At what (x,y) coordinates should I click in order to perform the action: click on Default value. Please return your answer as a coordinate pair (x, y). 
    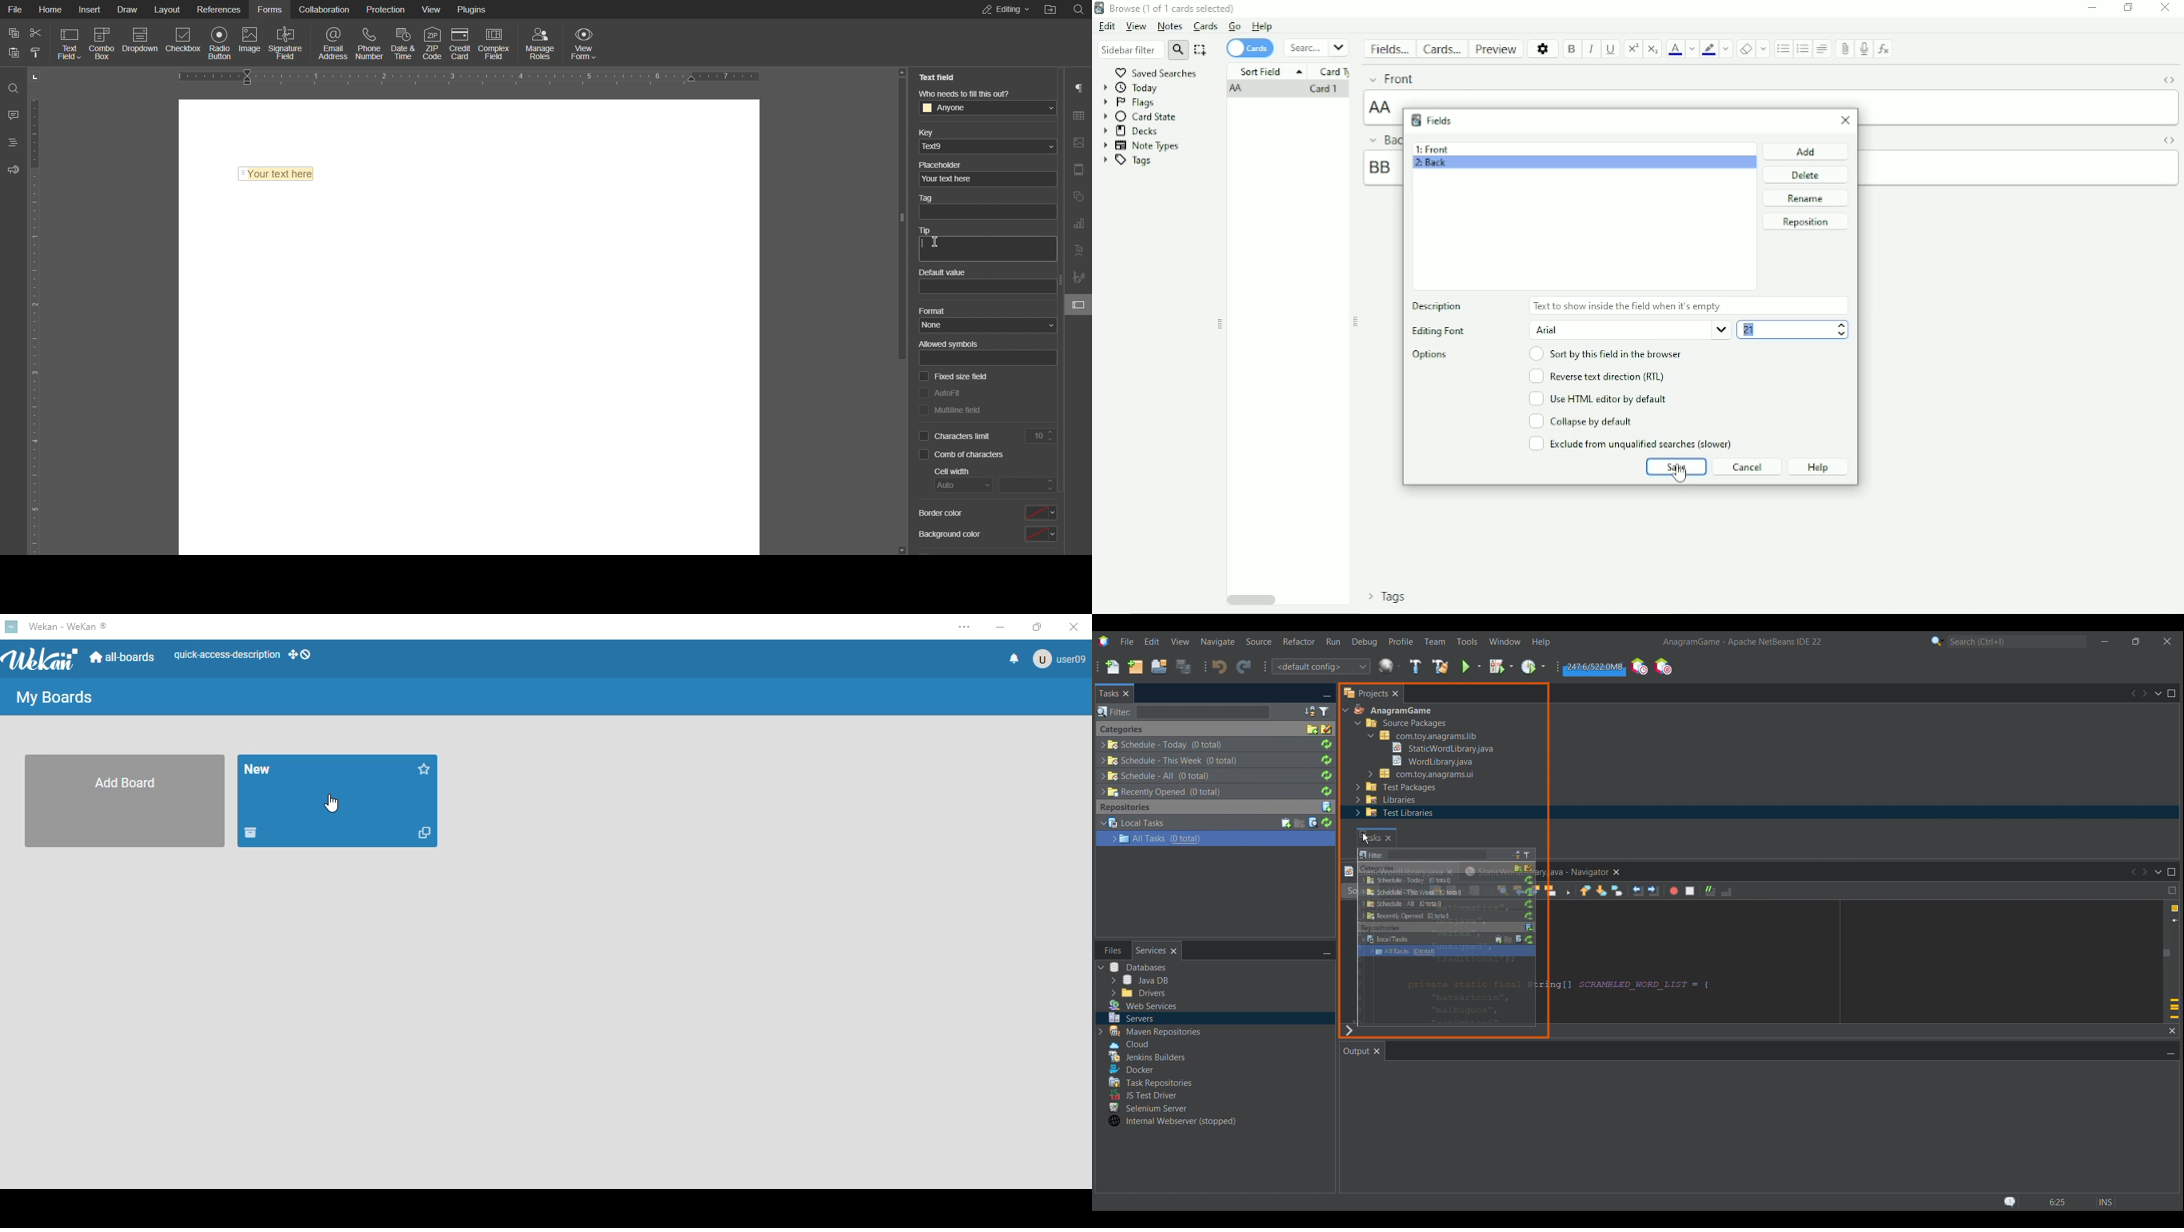
    Looking at the image, I should click on (987, 270).